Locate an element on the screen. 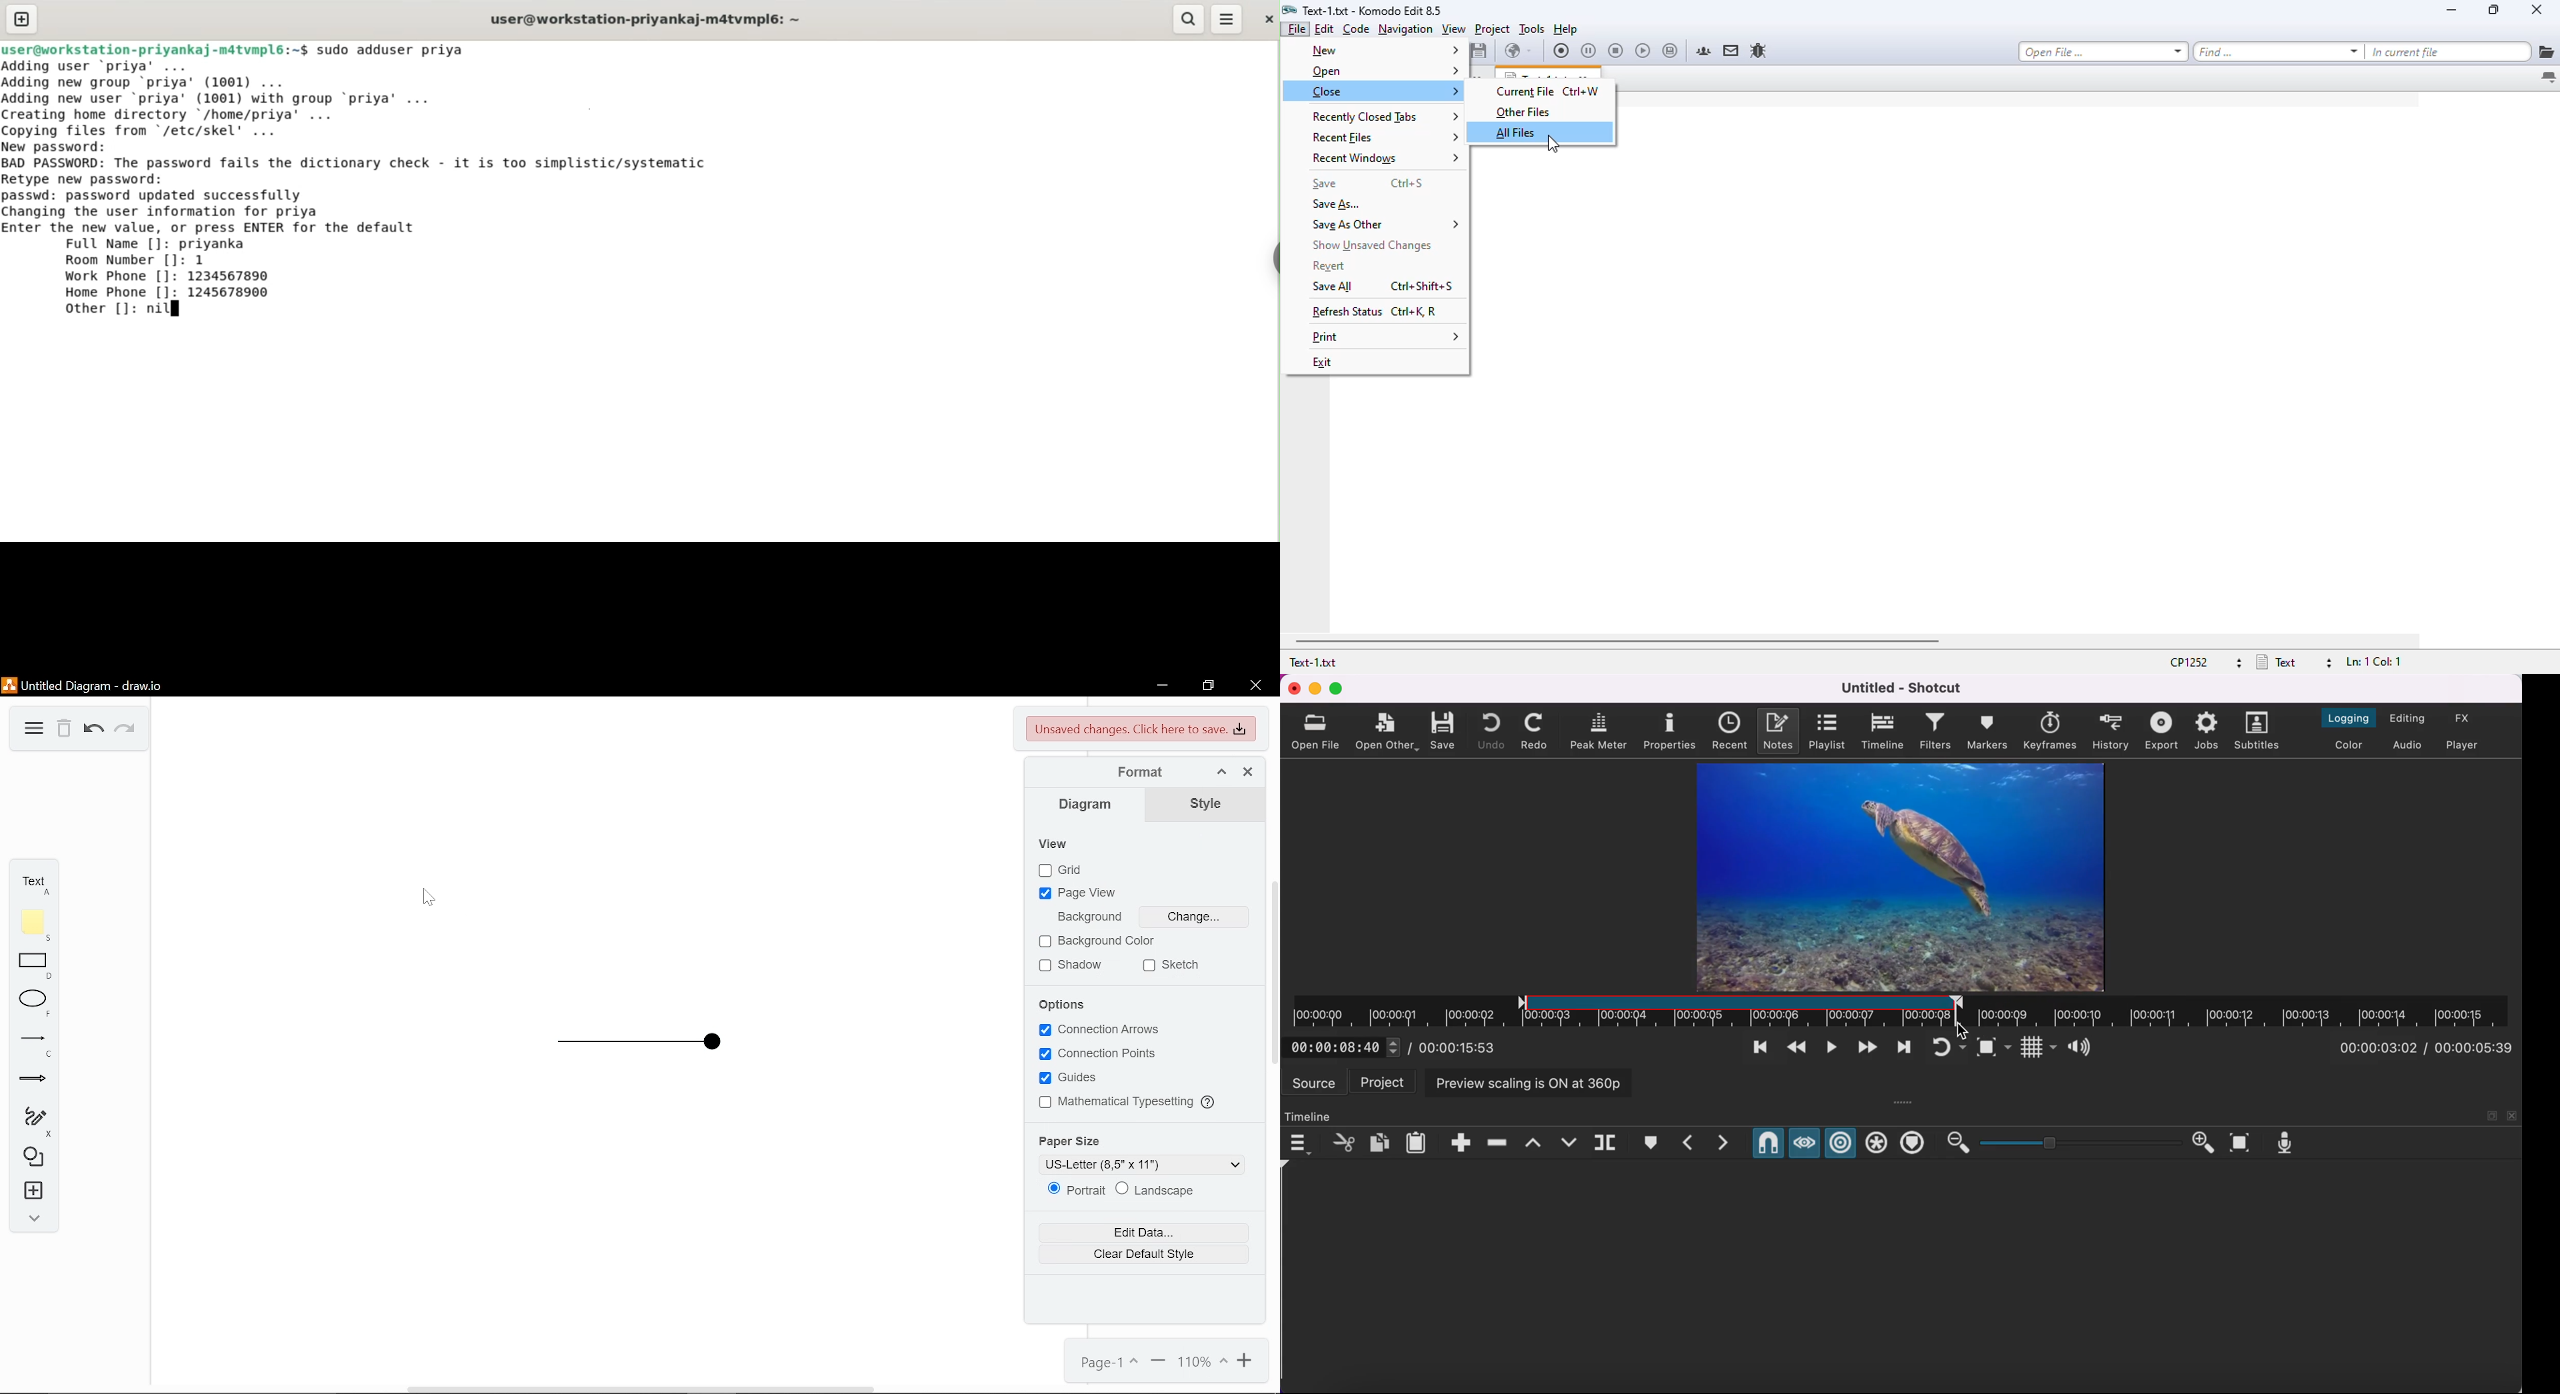 This screenshot has height=1400, width=2576. Connection points is located at coordinates (1102, 1055).